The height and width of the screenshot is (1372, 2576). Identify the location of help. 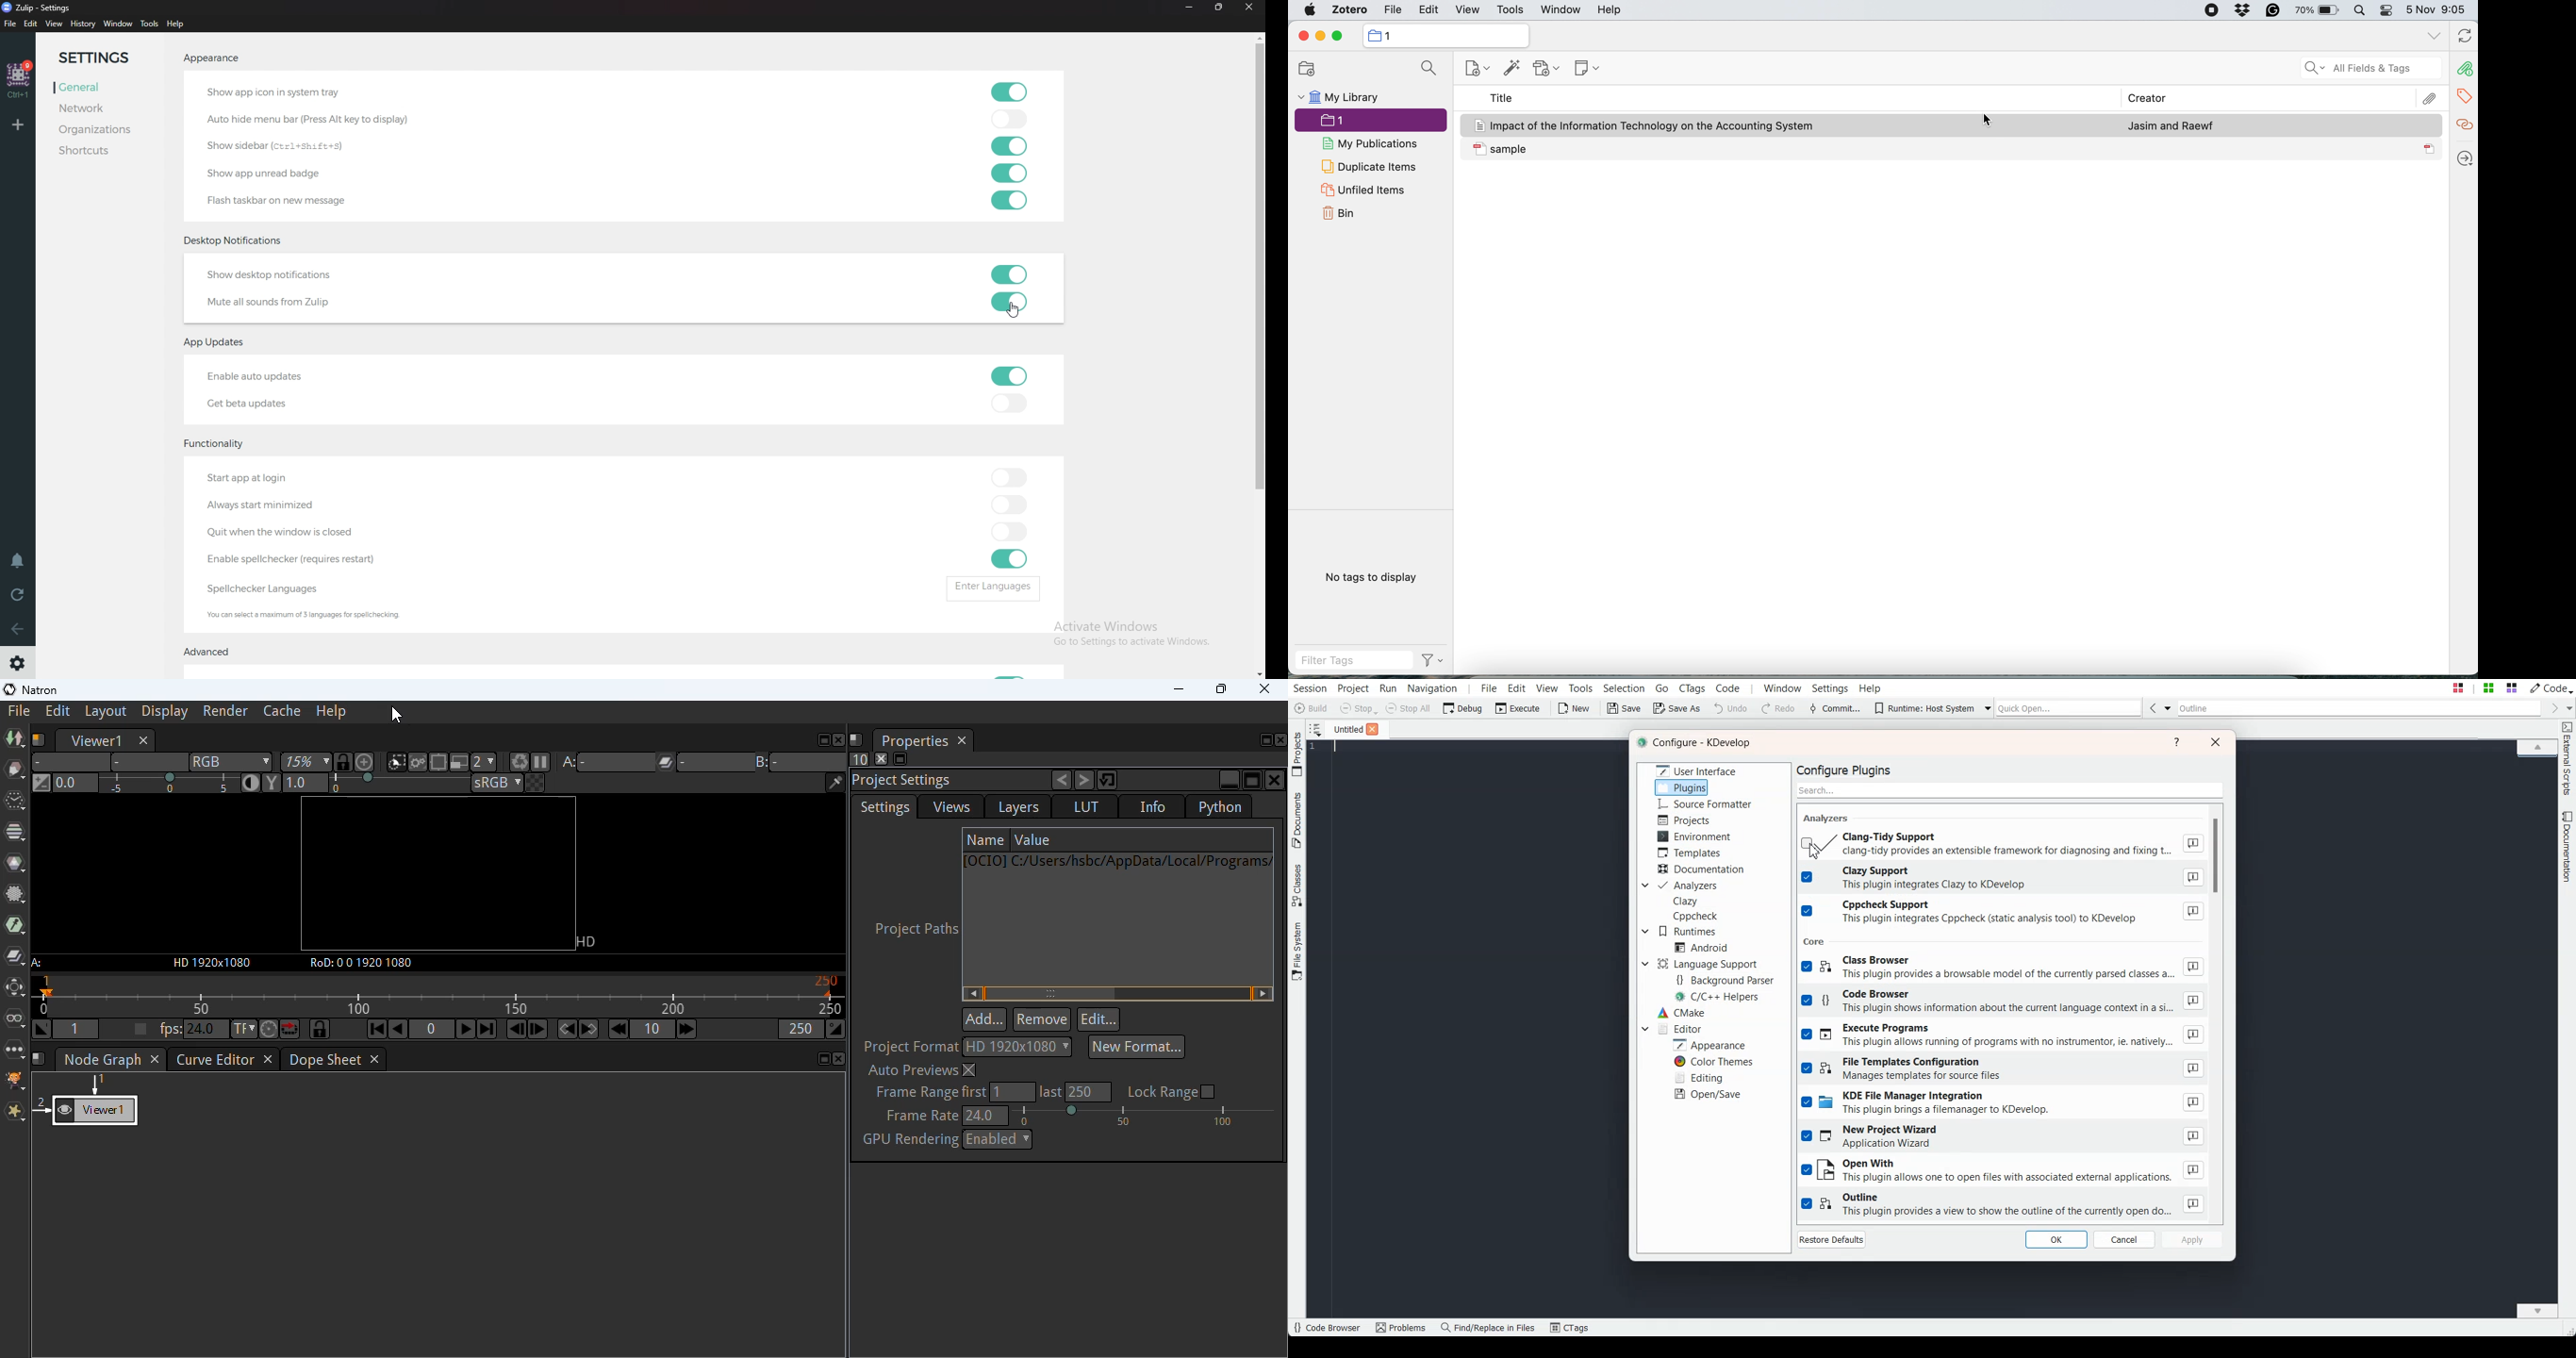
(179, 25).